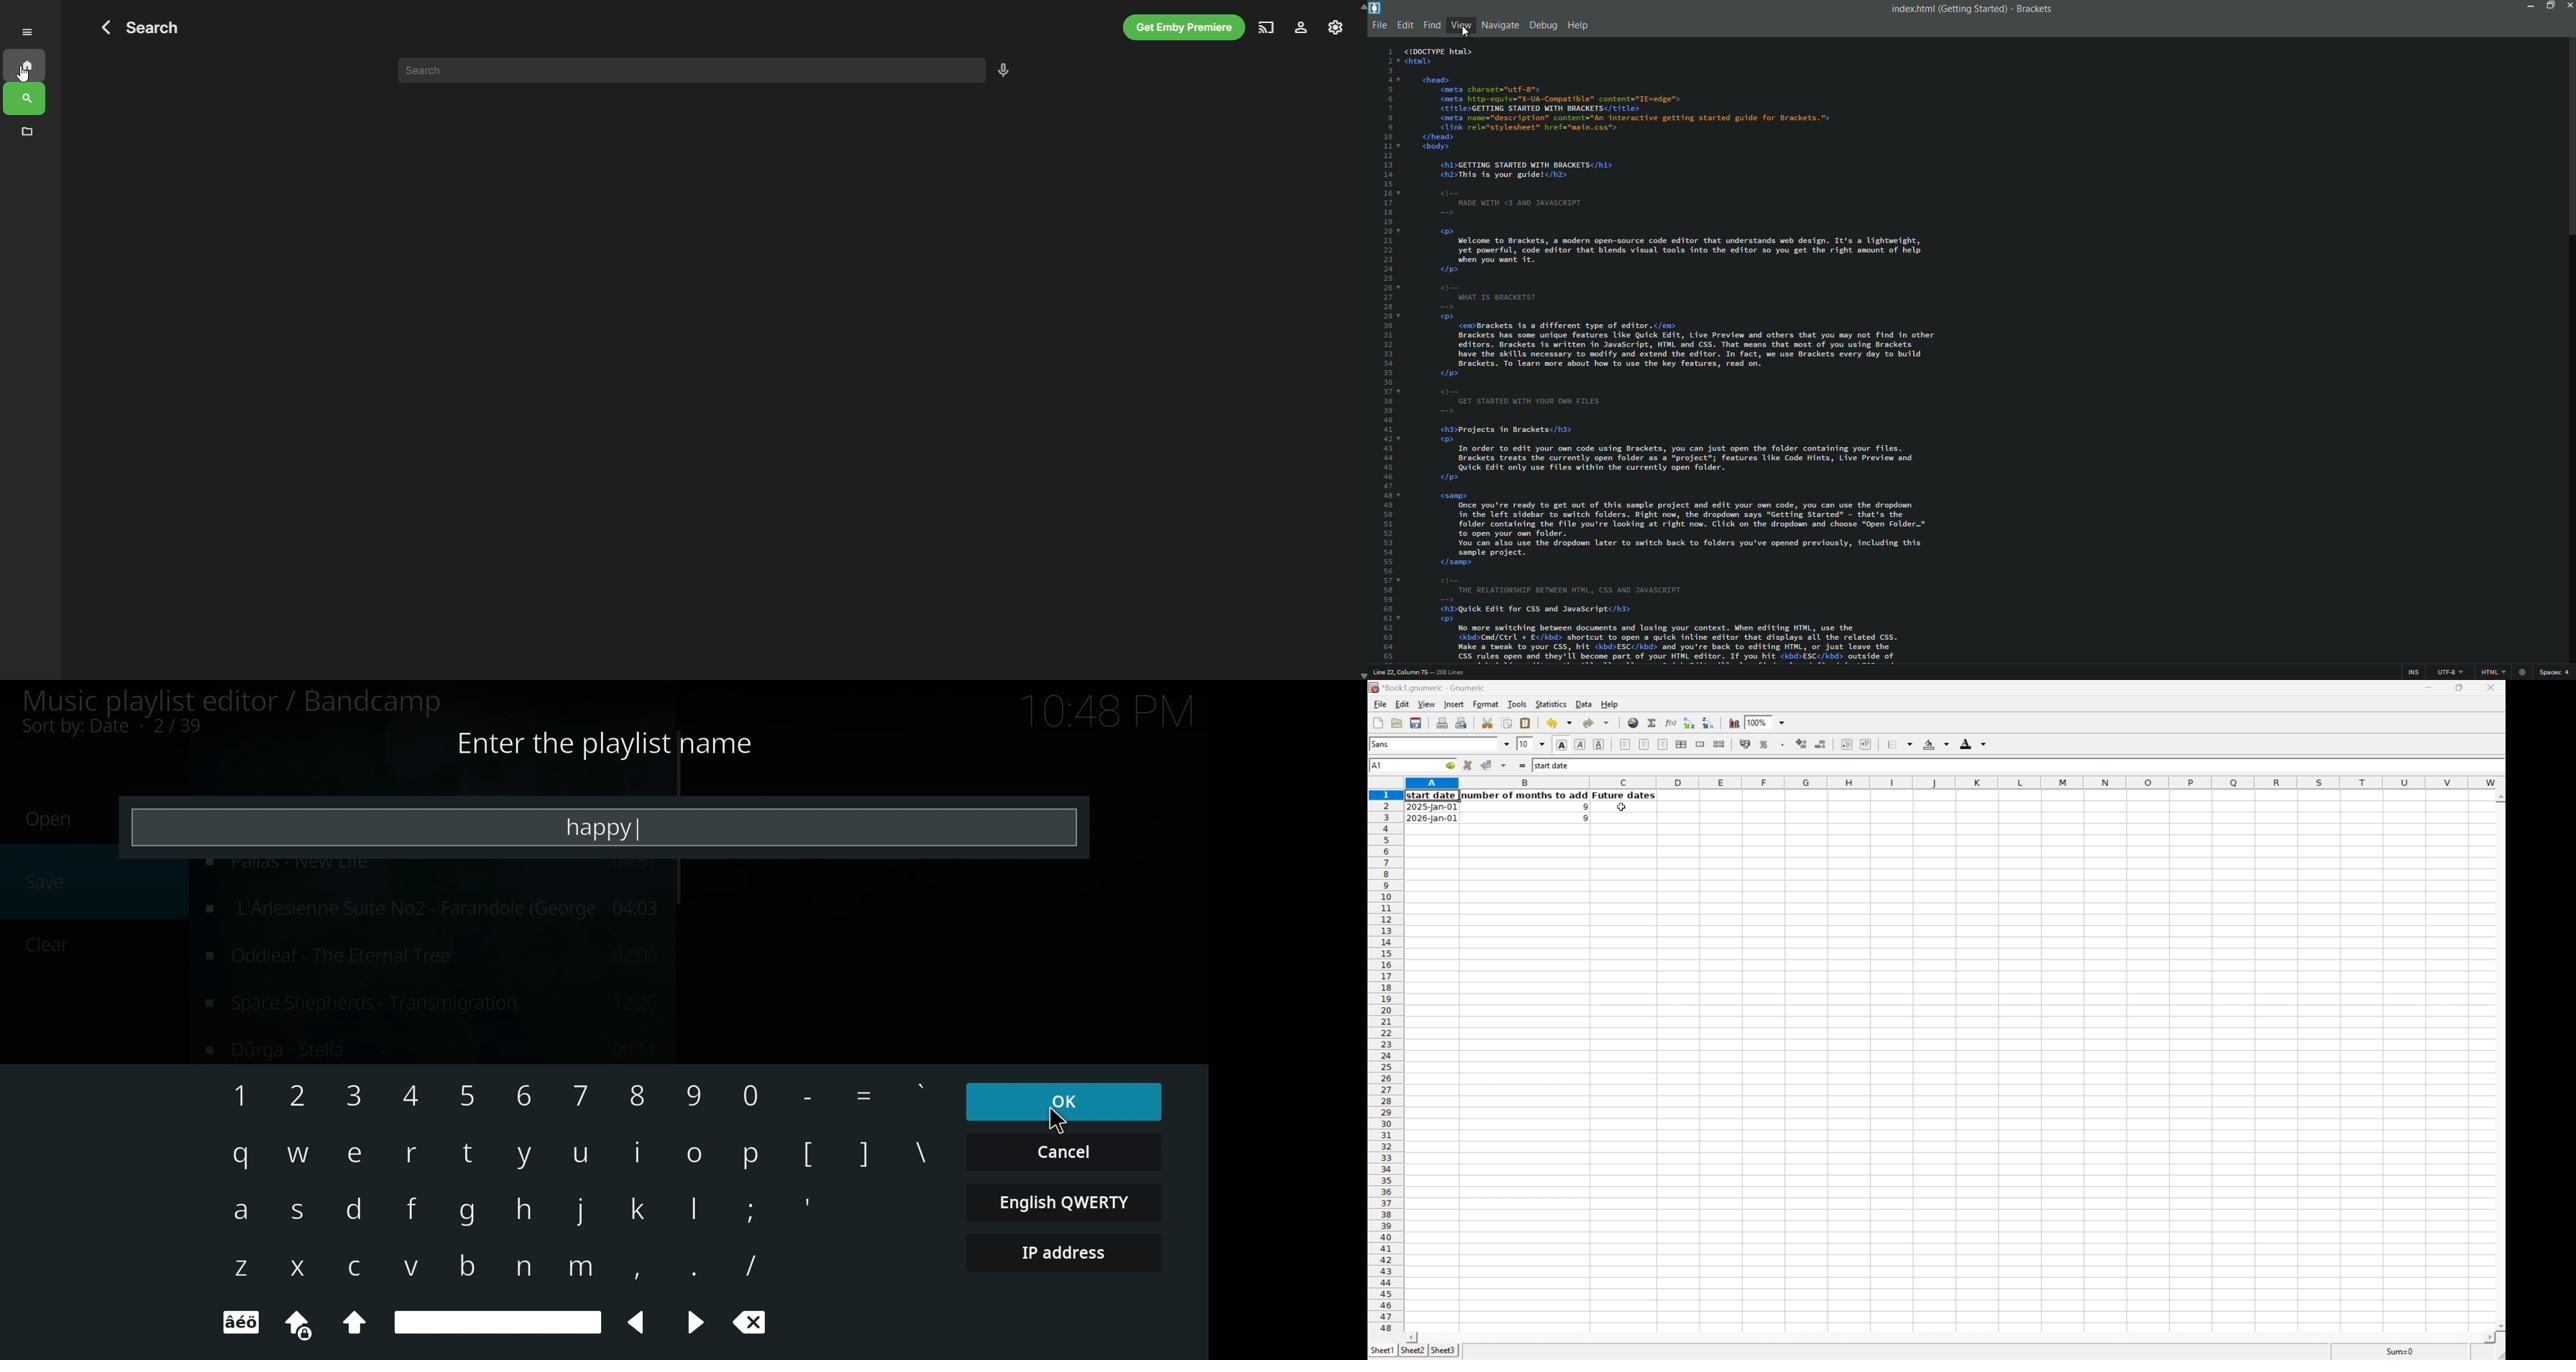  Describe the element at coordinates (1068, 1159) in the screenshot. I see `cancel` at that location.